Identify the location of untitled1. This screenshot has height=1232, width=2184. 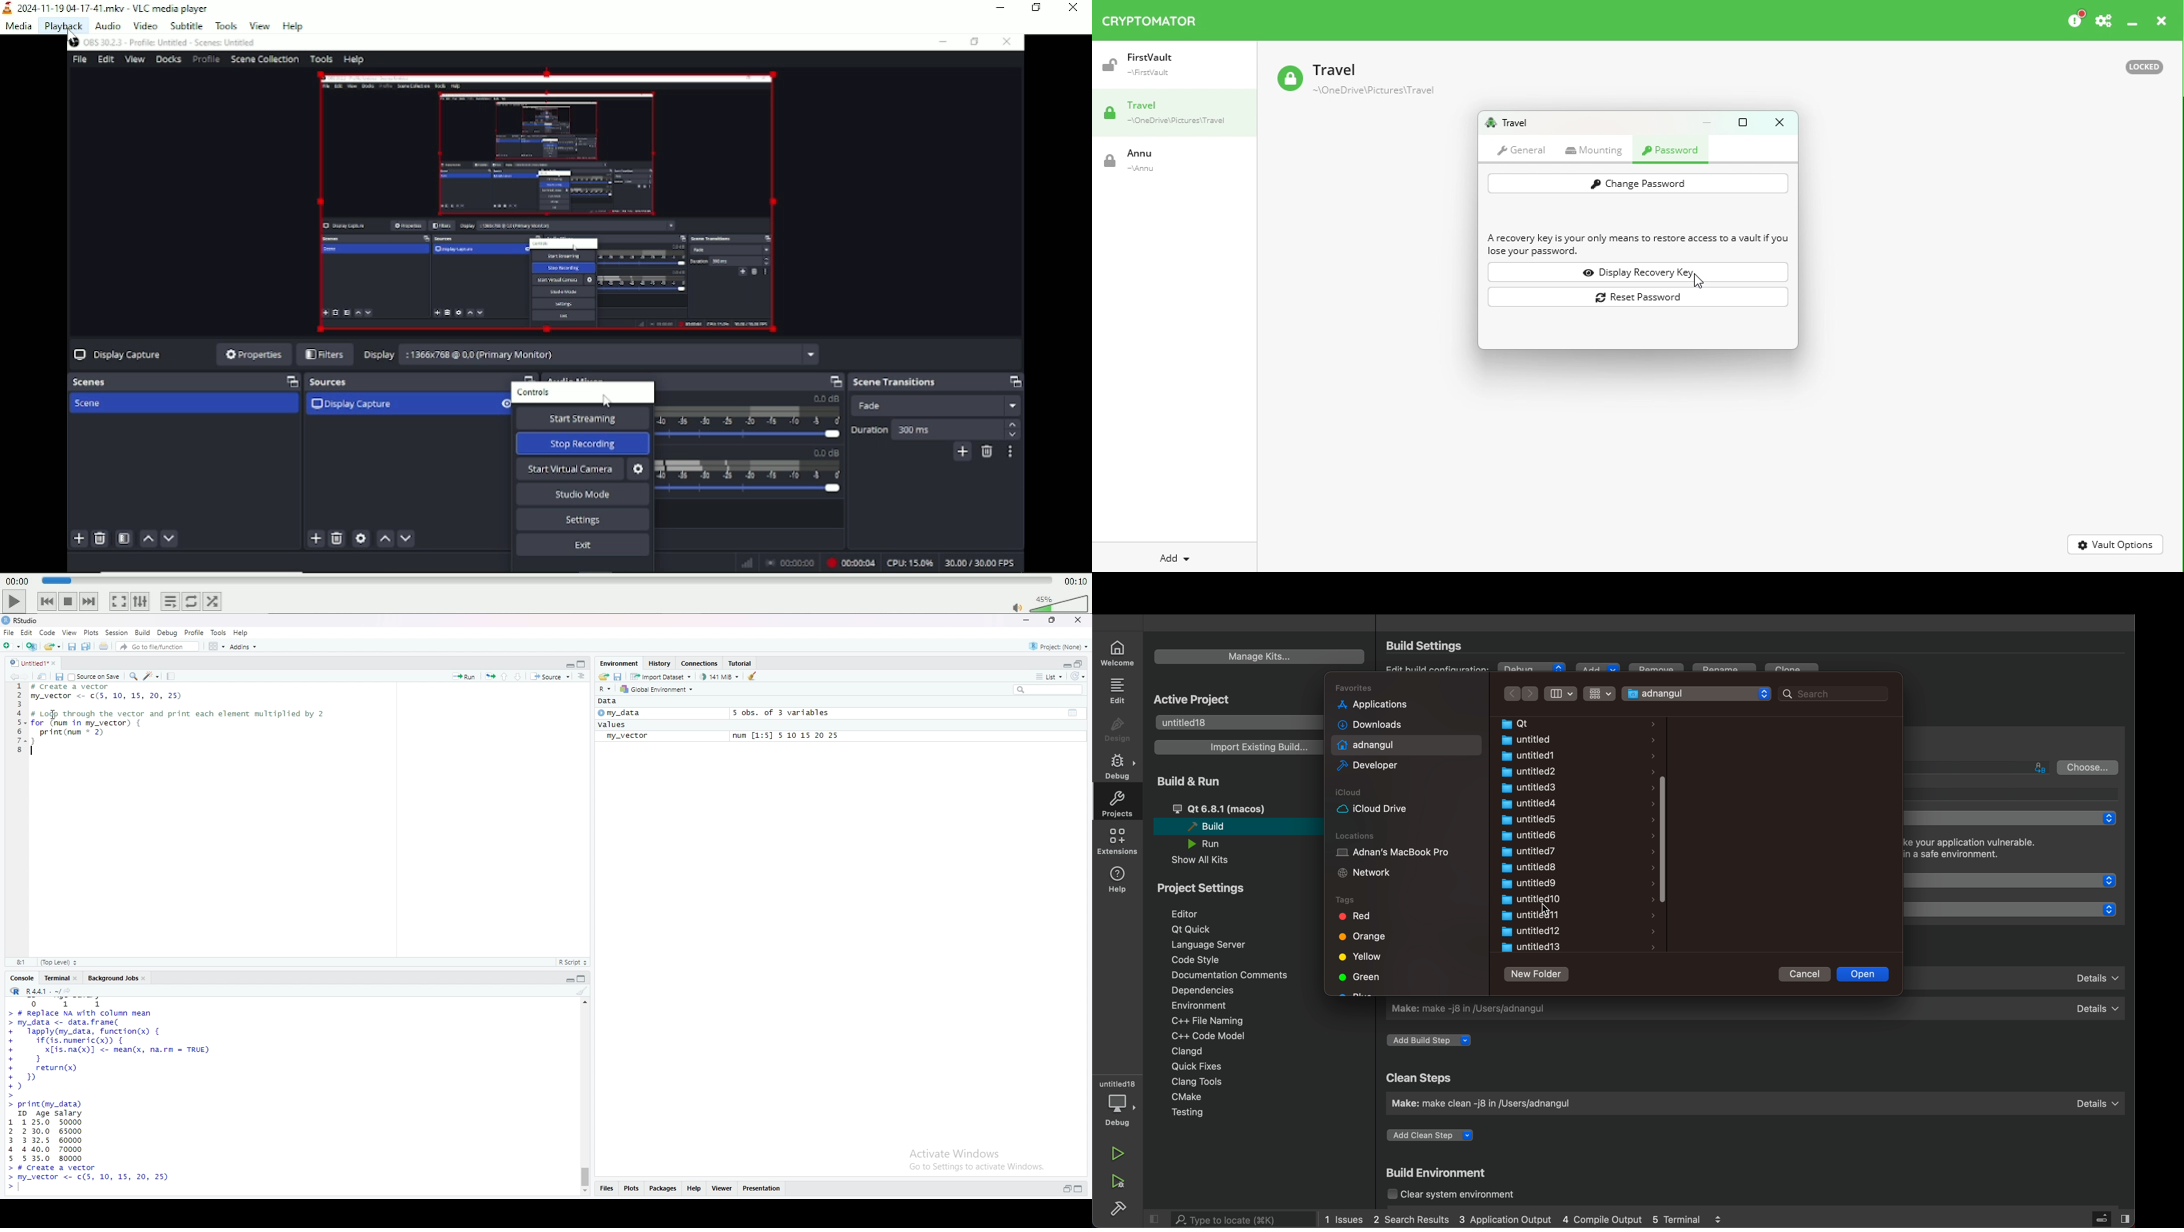
(35, 663).